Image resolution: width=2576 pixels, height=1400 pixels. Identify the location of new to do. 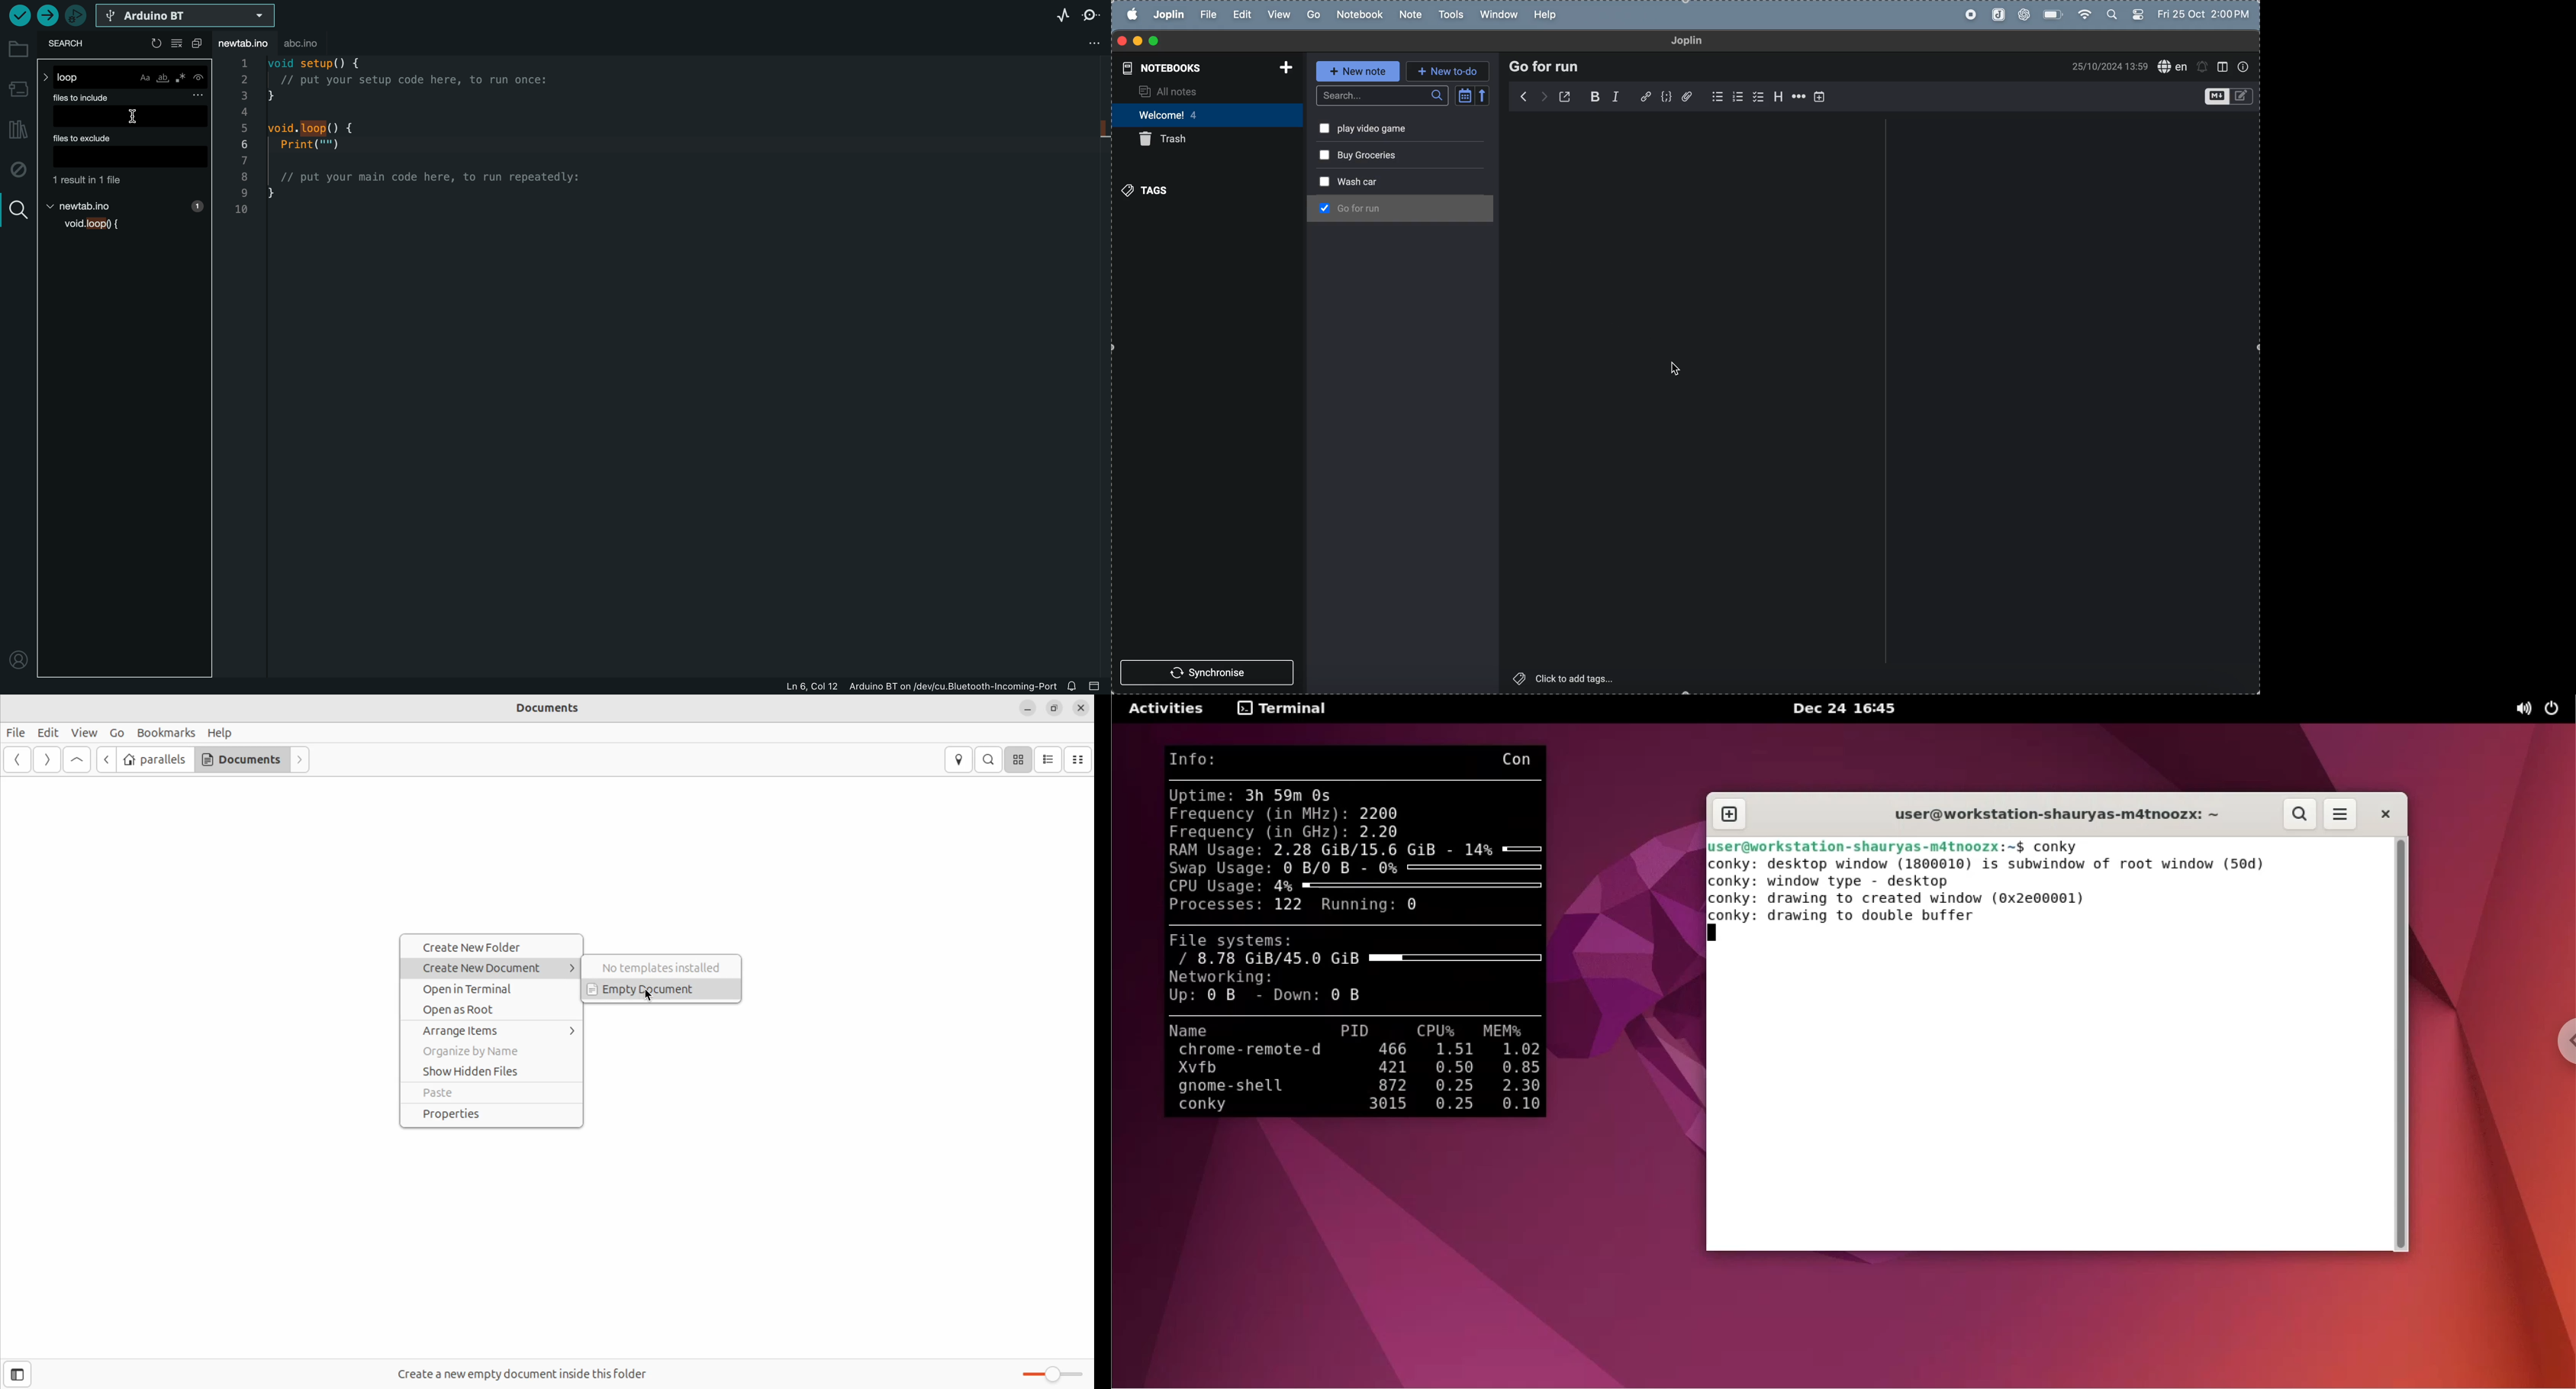
(1450, 71).